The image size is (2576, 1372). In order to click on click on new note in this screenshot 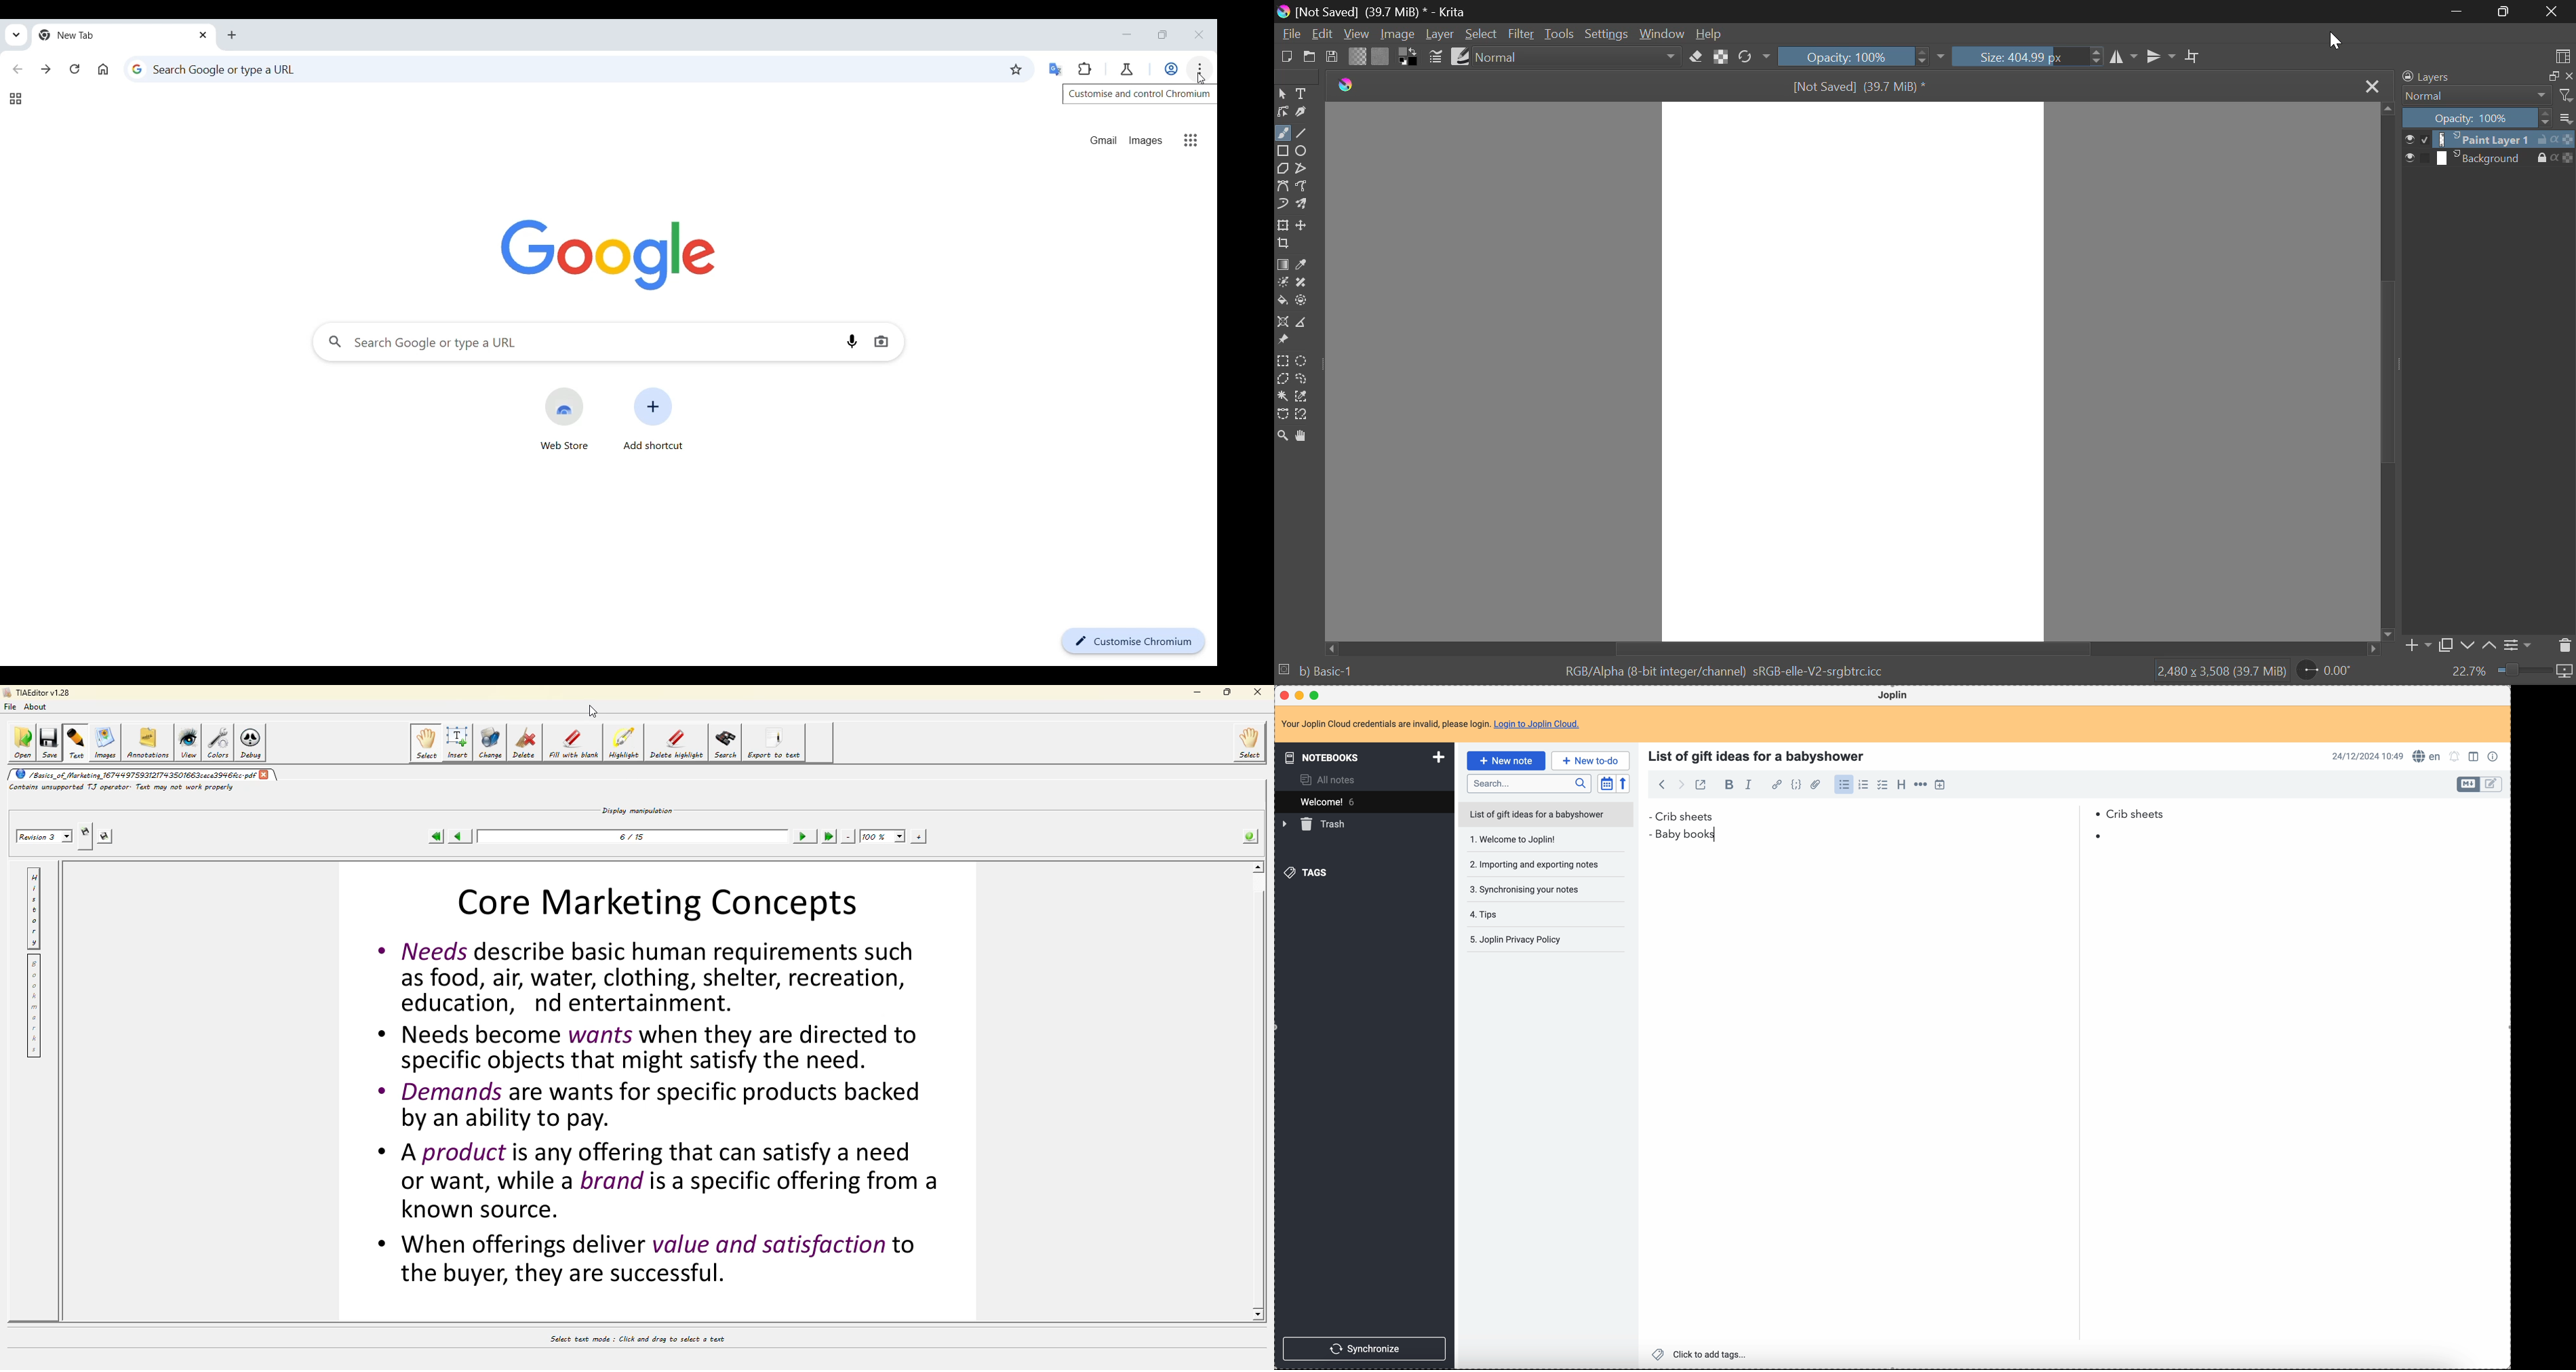, I will do `click(1505, 761)`.